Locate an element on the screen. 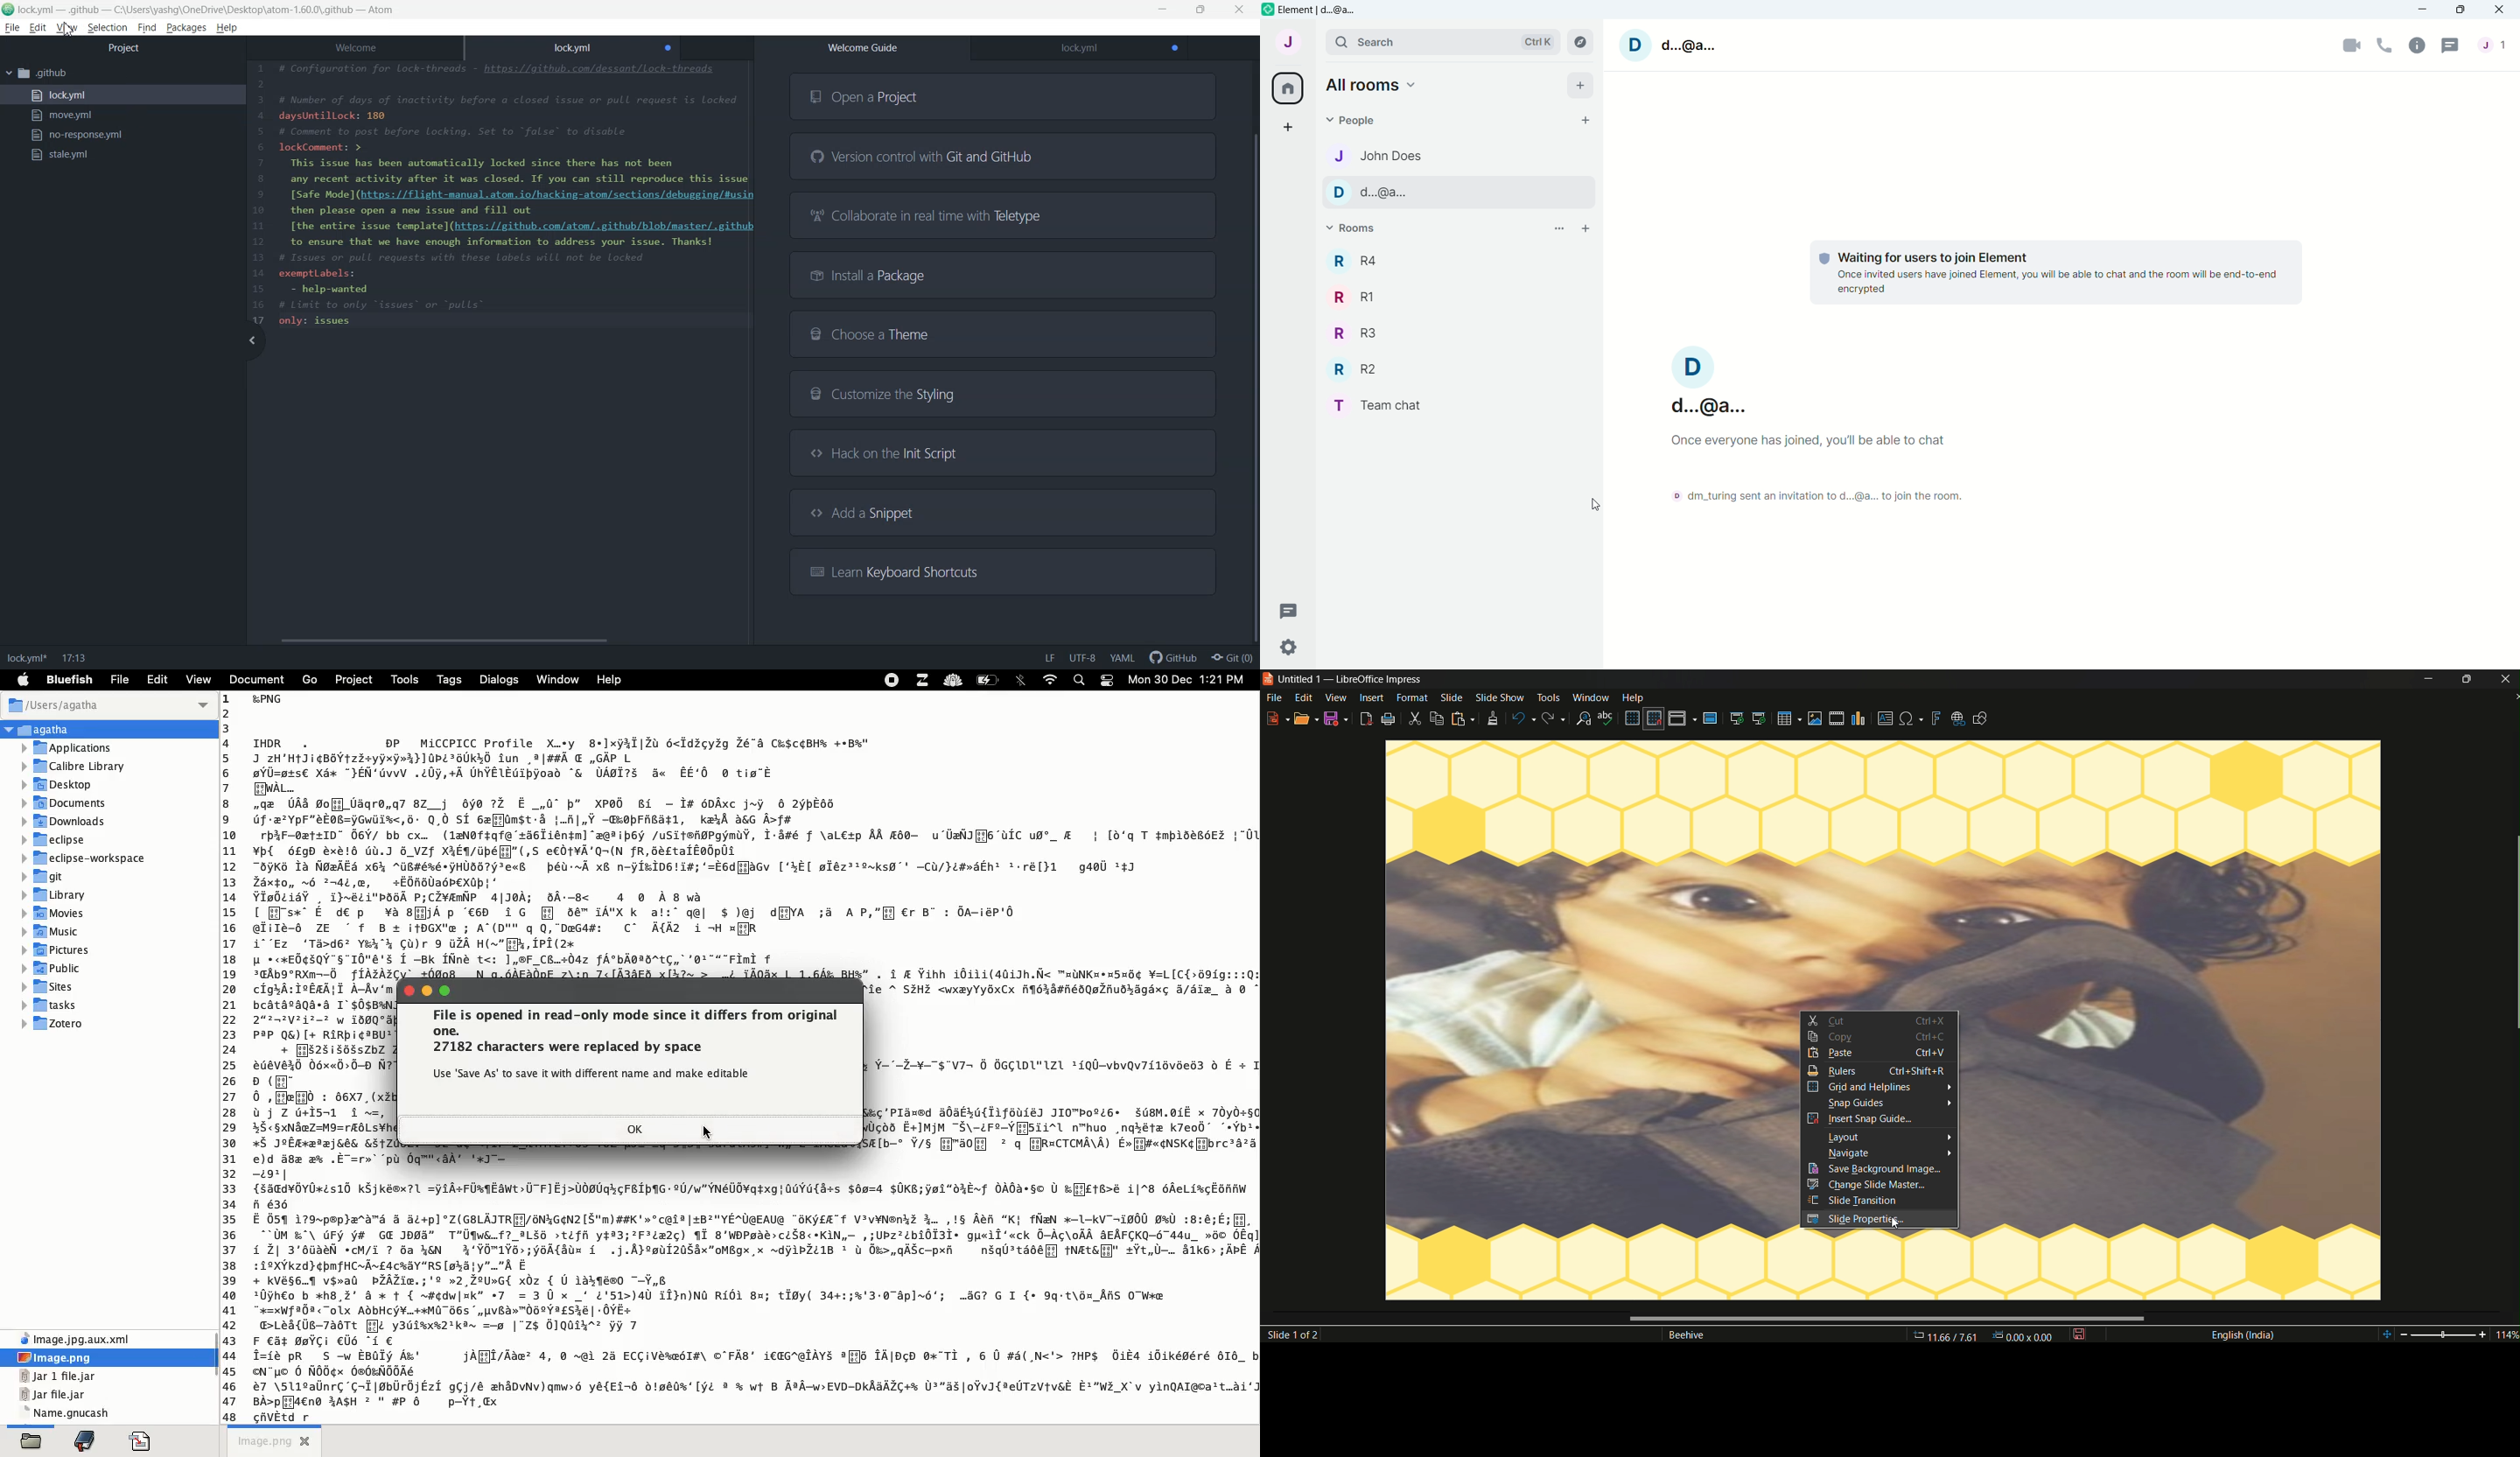 Image resolution: width=2520 pixels, height=1484 pixels. tools is located at coordinates (408, 679).